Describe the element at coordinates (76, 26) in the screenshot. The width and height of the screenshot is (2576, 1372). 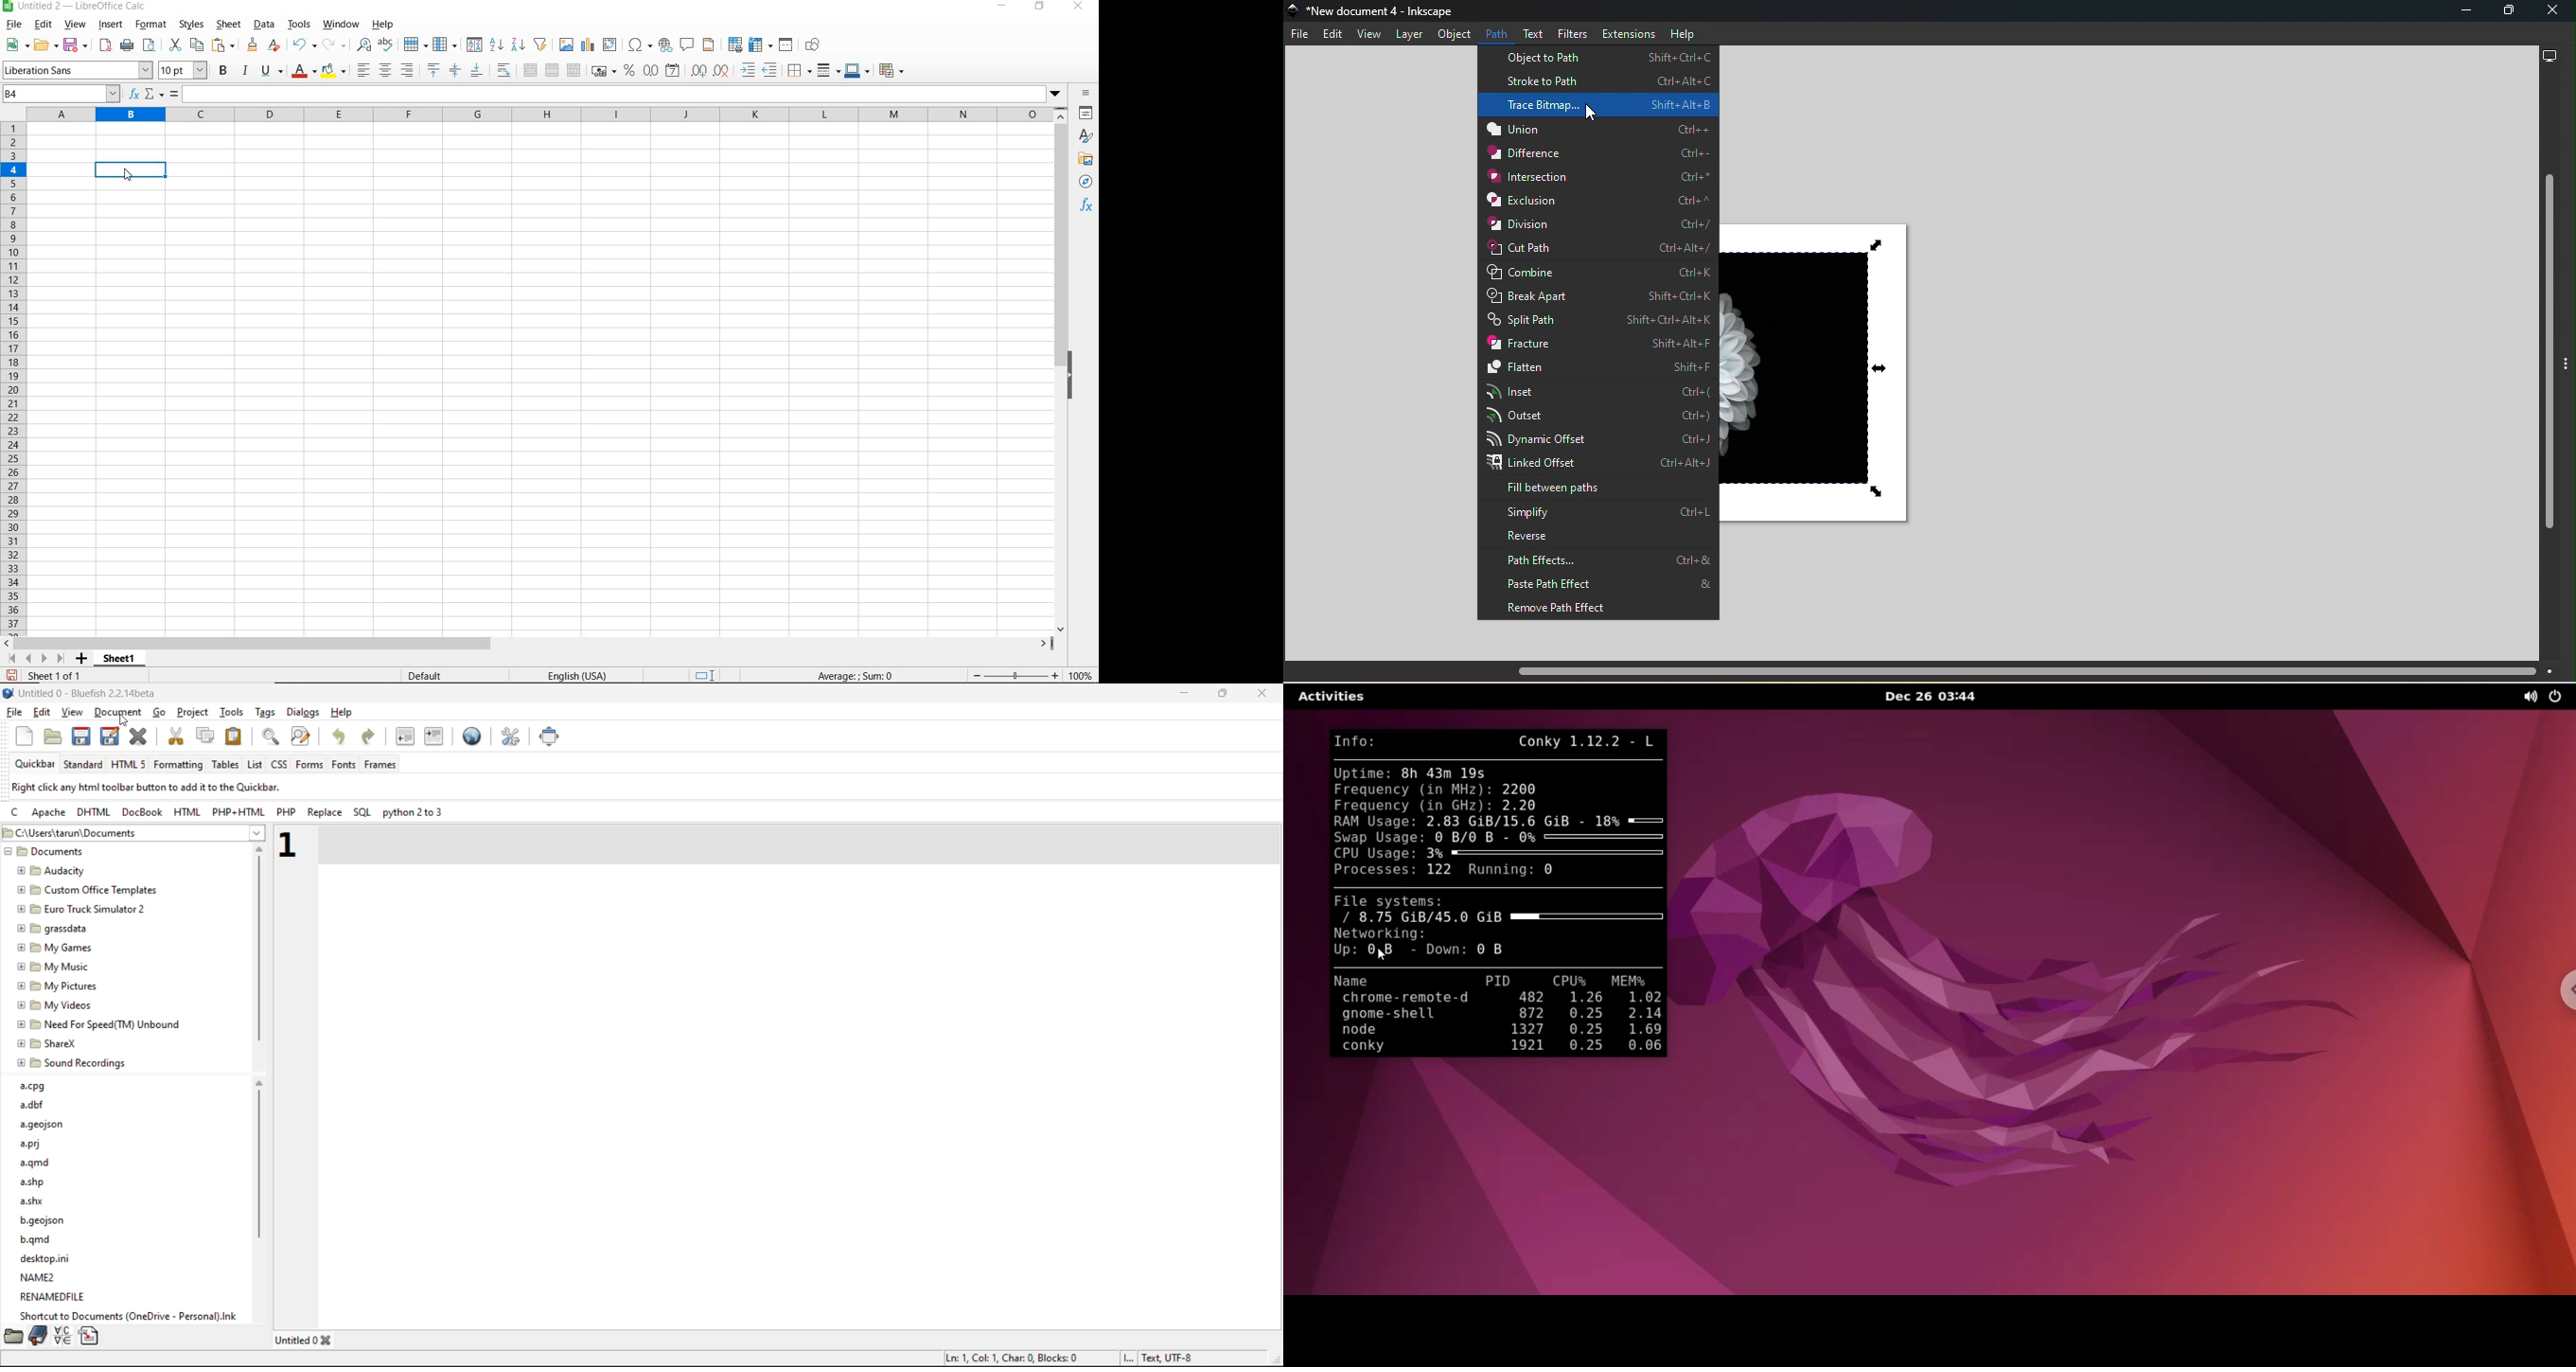
I see `view` at that location.